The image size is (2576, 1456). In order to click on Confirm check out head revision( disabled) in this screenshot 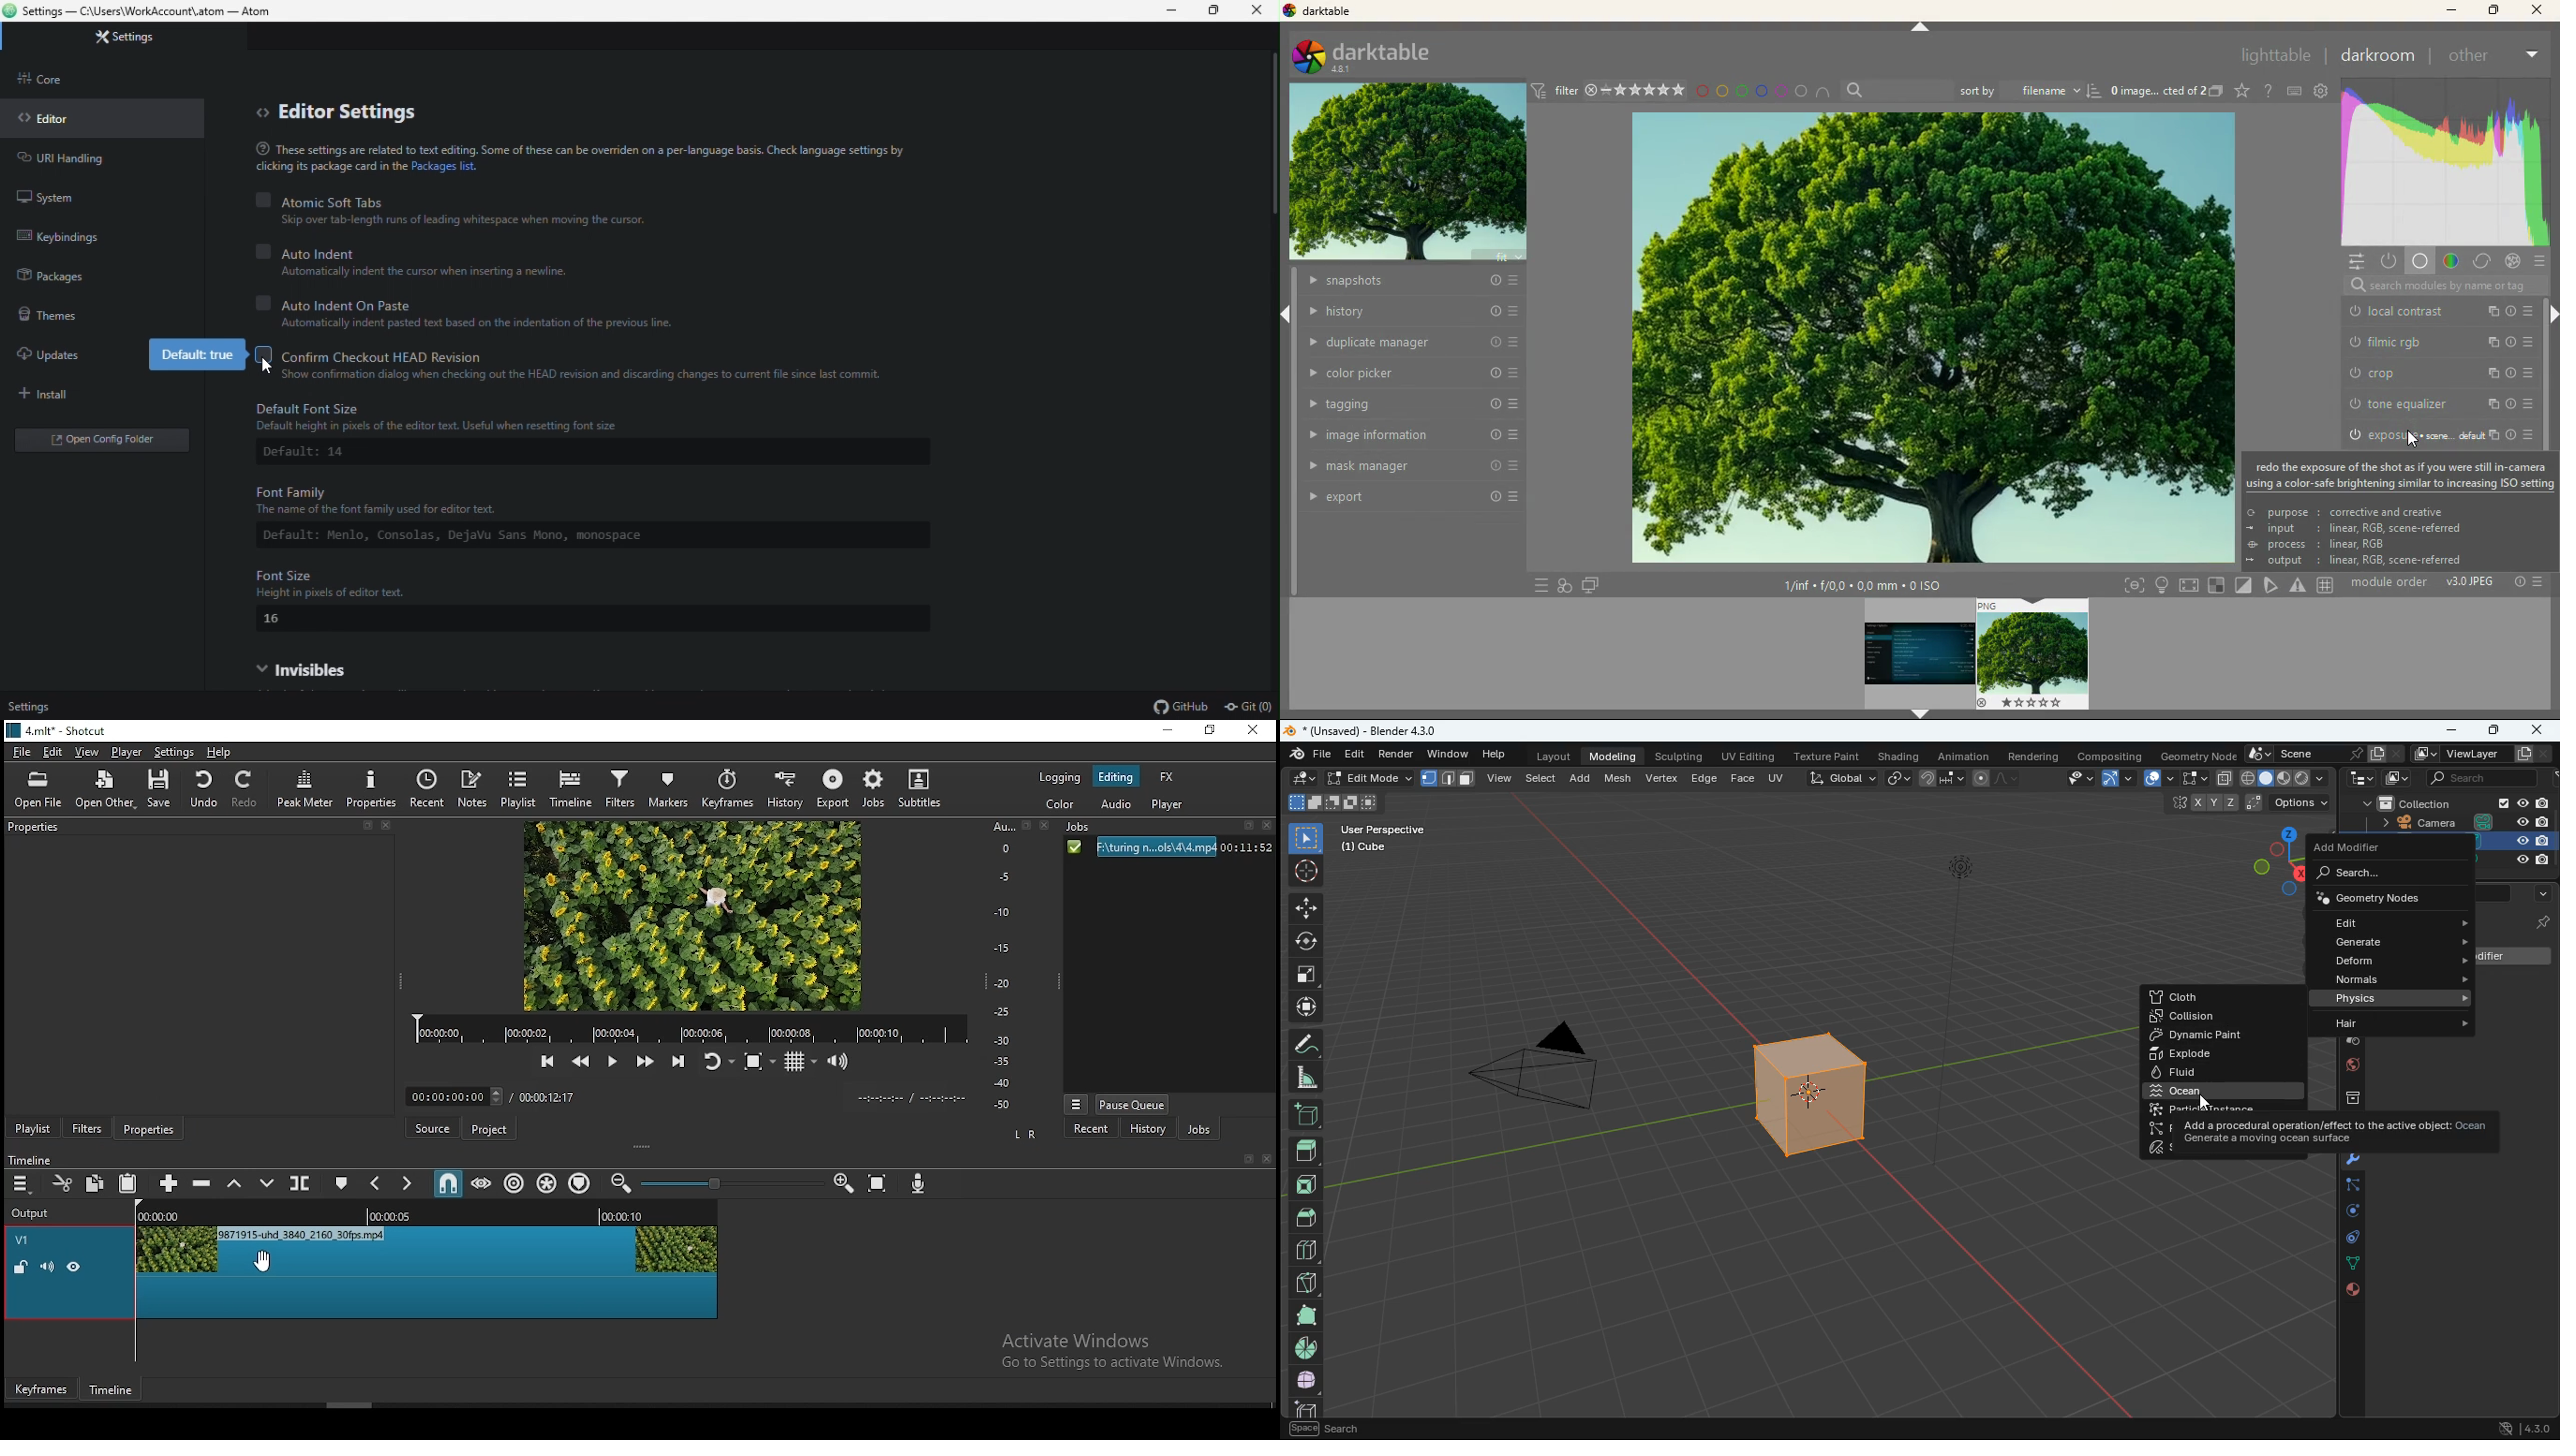, I will do `click(547, 353)`.